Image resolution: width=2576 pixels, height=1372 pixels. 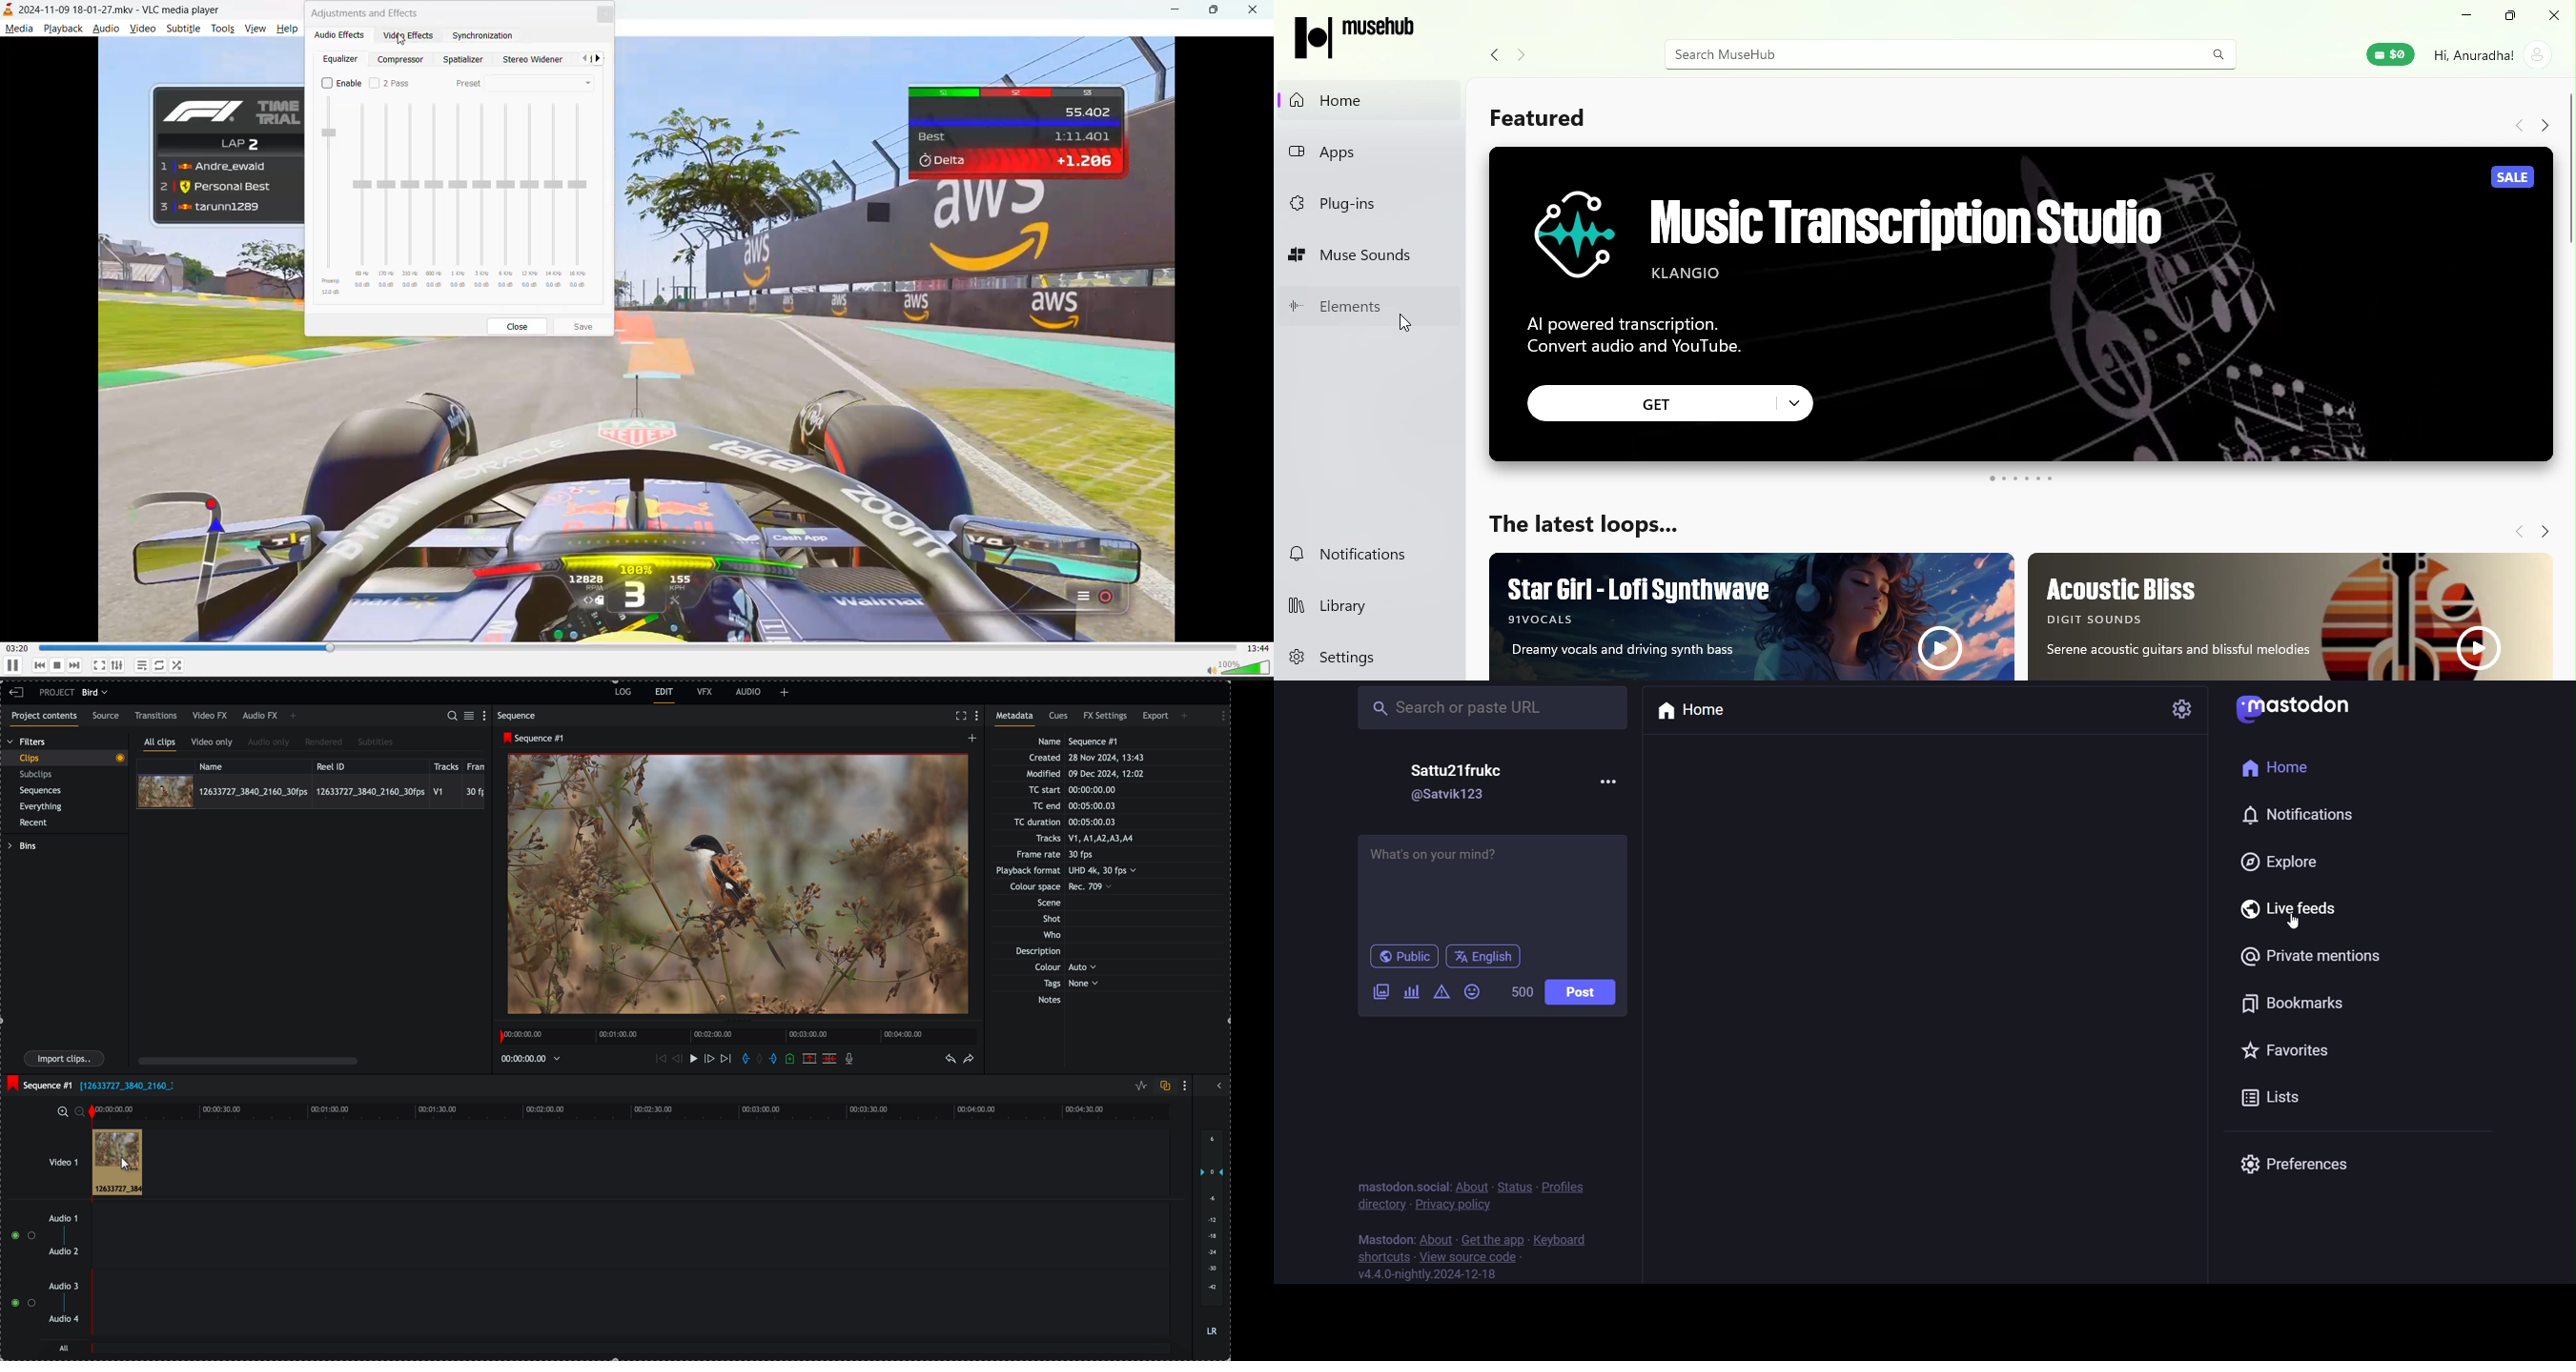 What do you see at coordinates (1564, 1187) in the screenshot?
I see `profiles` at bounding box center [1564, 1187].